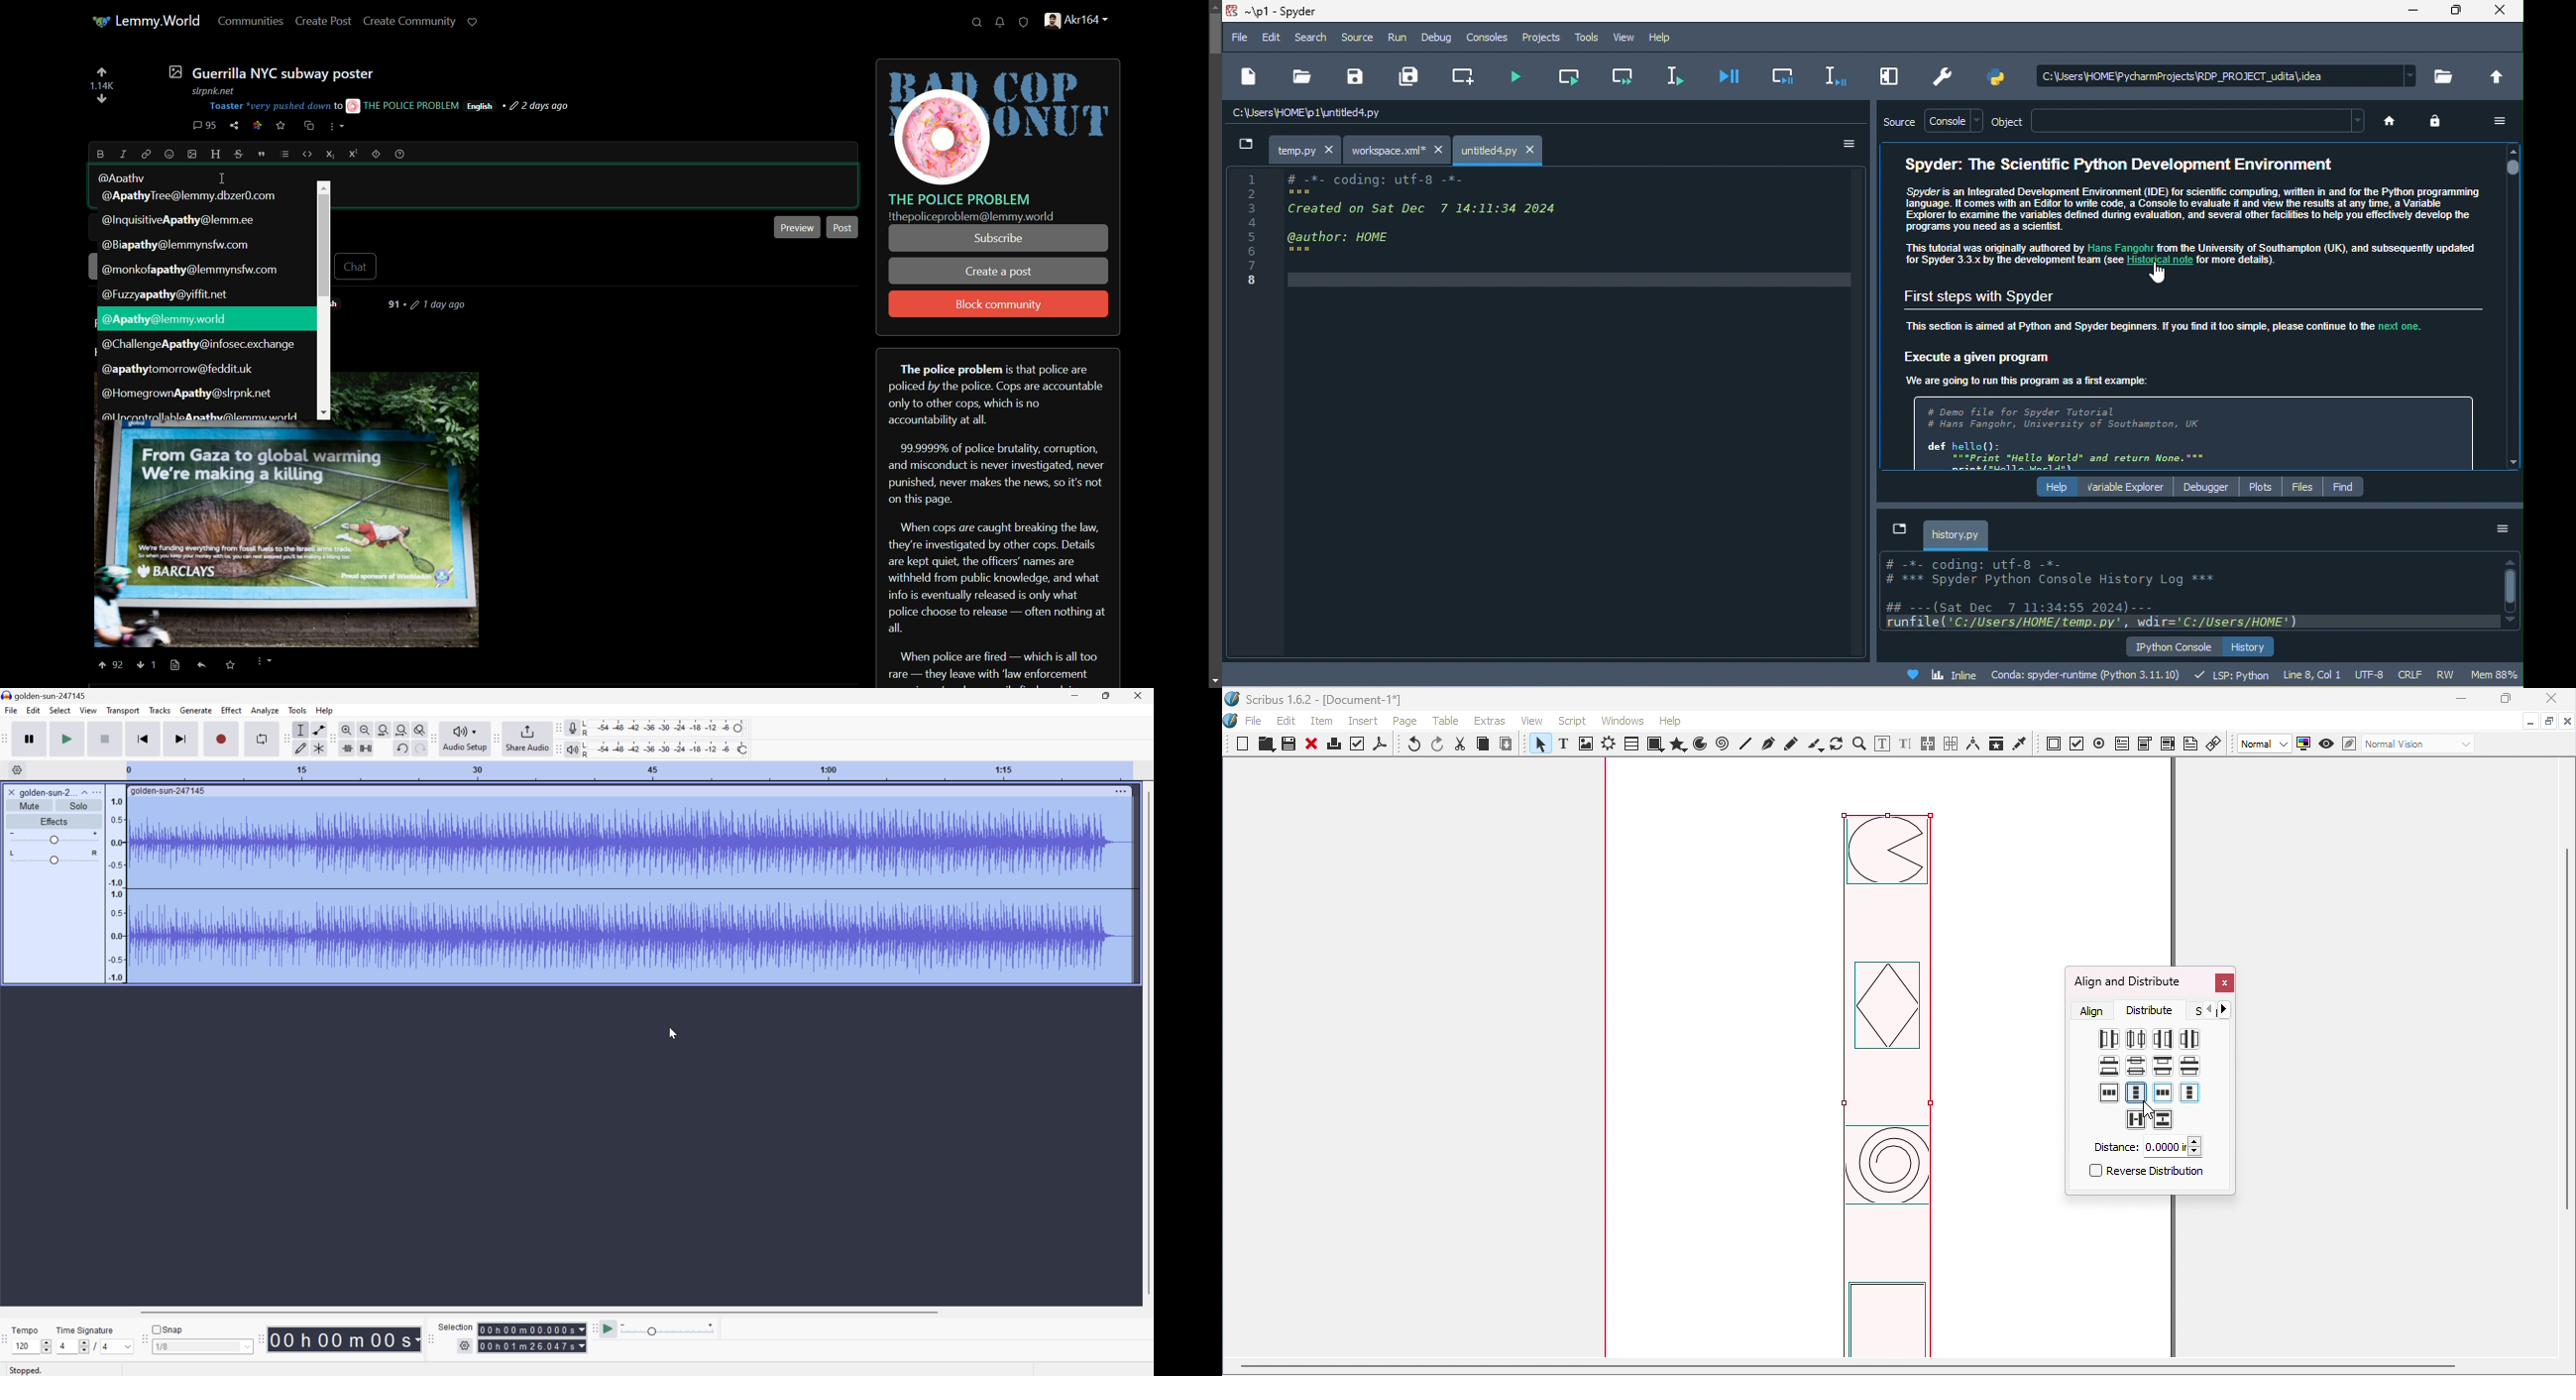 This screenshot has height=1400, width=2576. What do you see at coordinates (1287, 721) in the screenshot?
I see `Edit` at bounding box center [1287, 721].